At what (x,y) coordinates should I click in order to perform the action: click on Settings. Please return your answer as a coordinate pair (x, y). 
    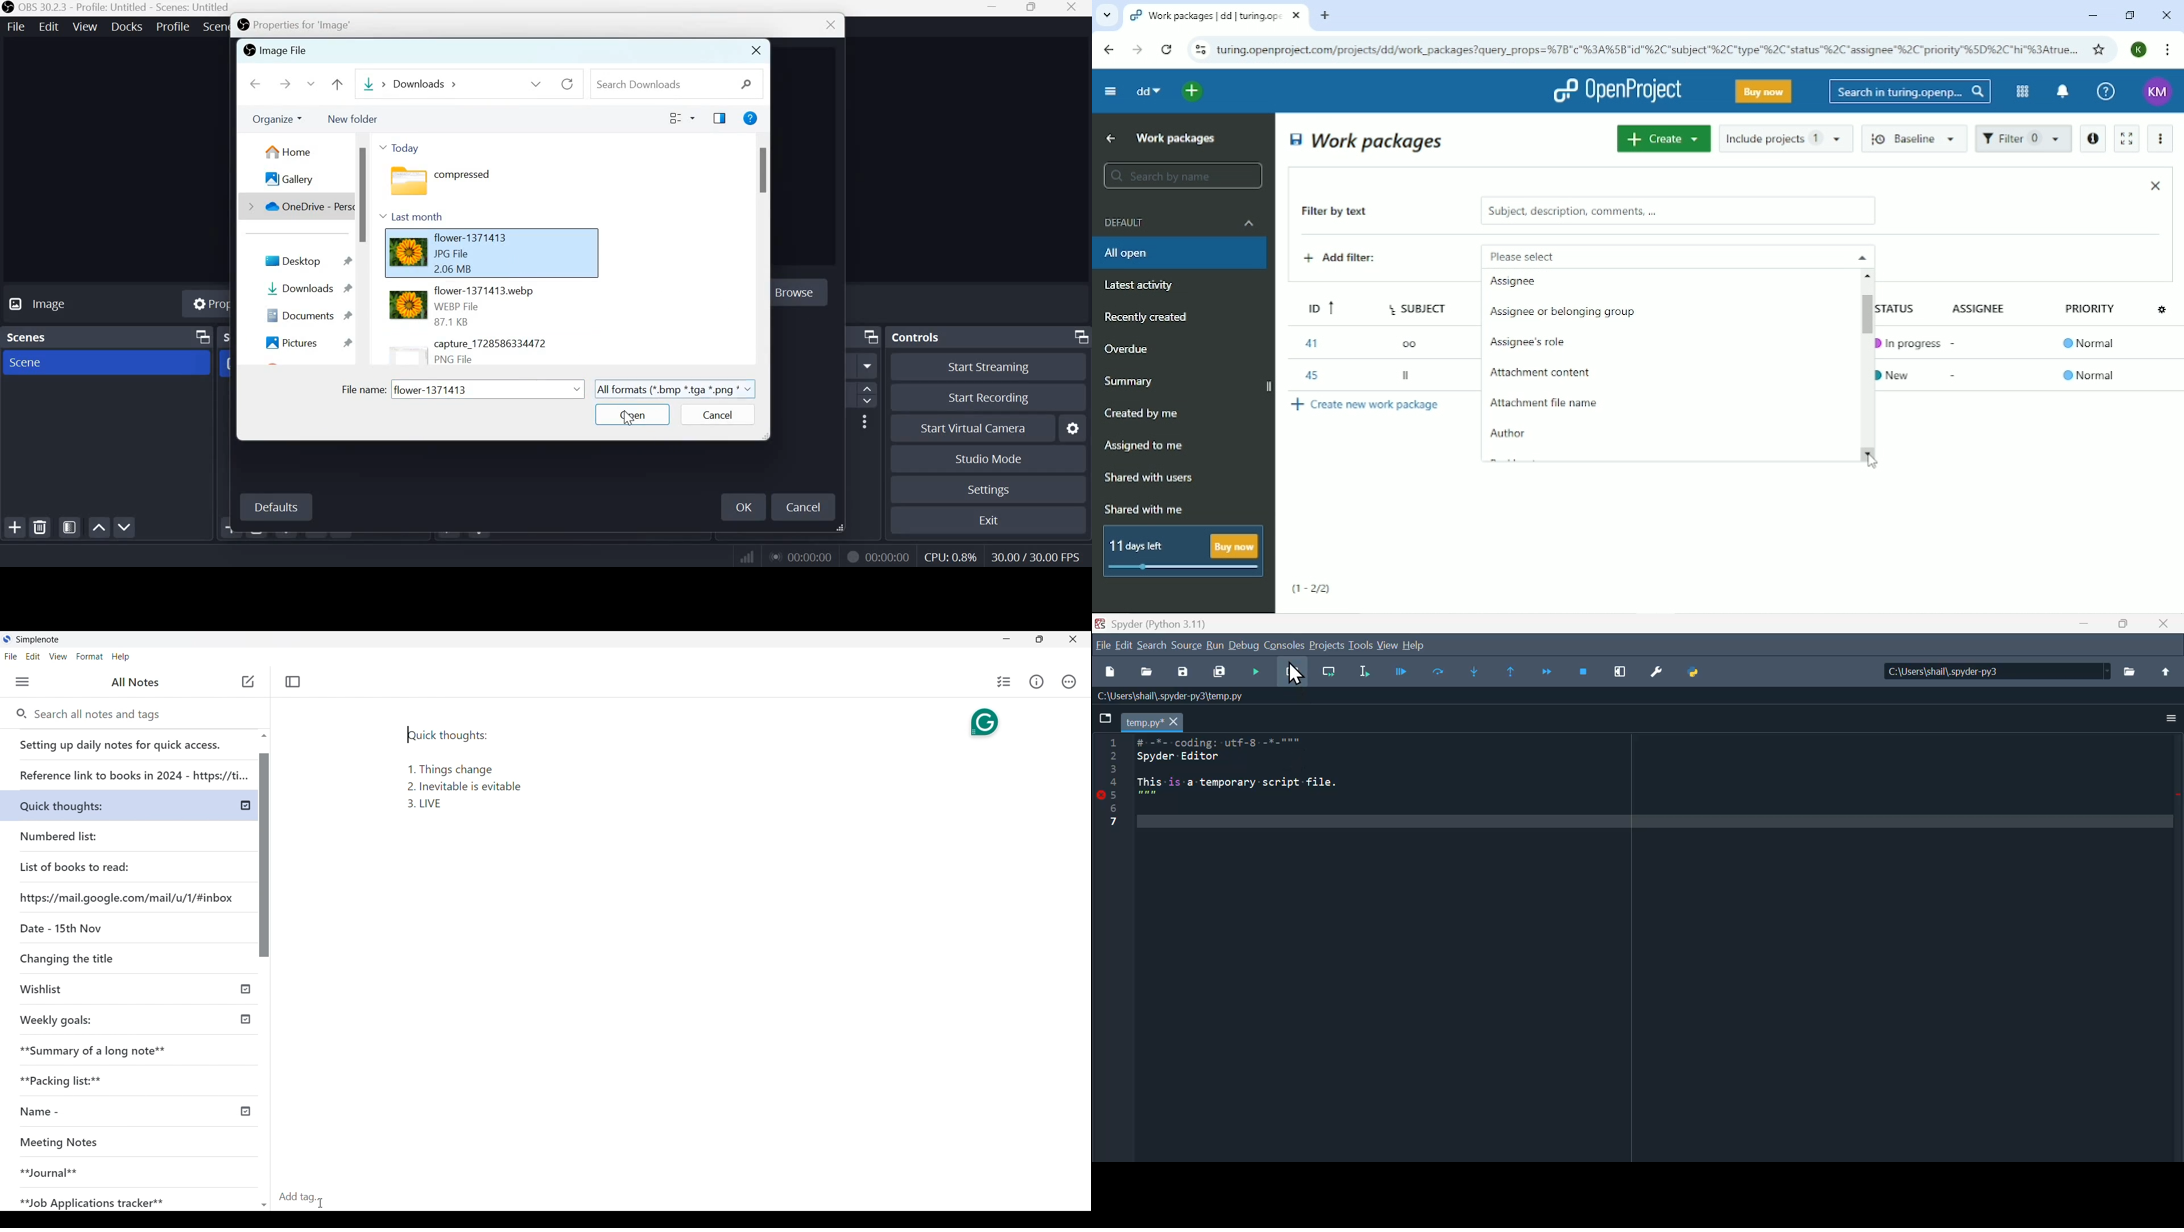
    Looking at the image, I should click on (989, 490).